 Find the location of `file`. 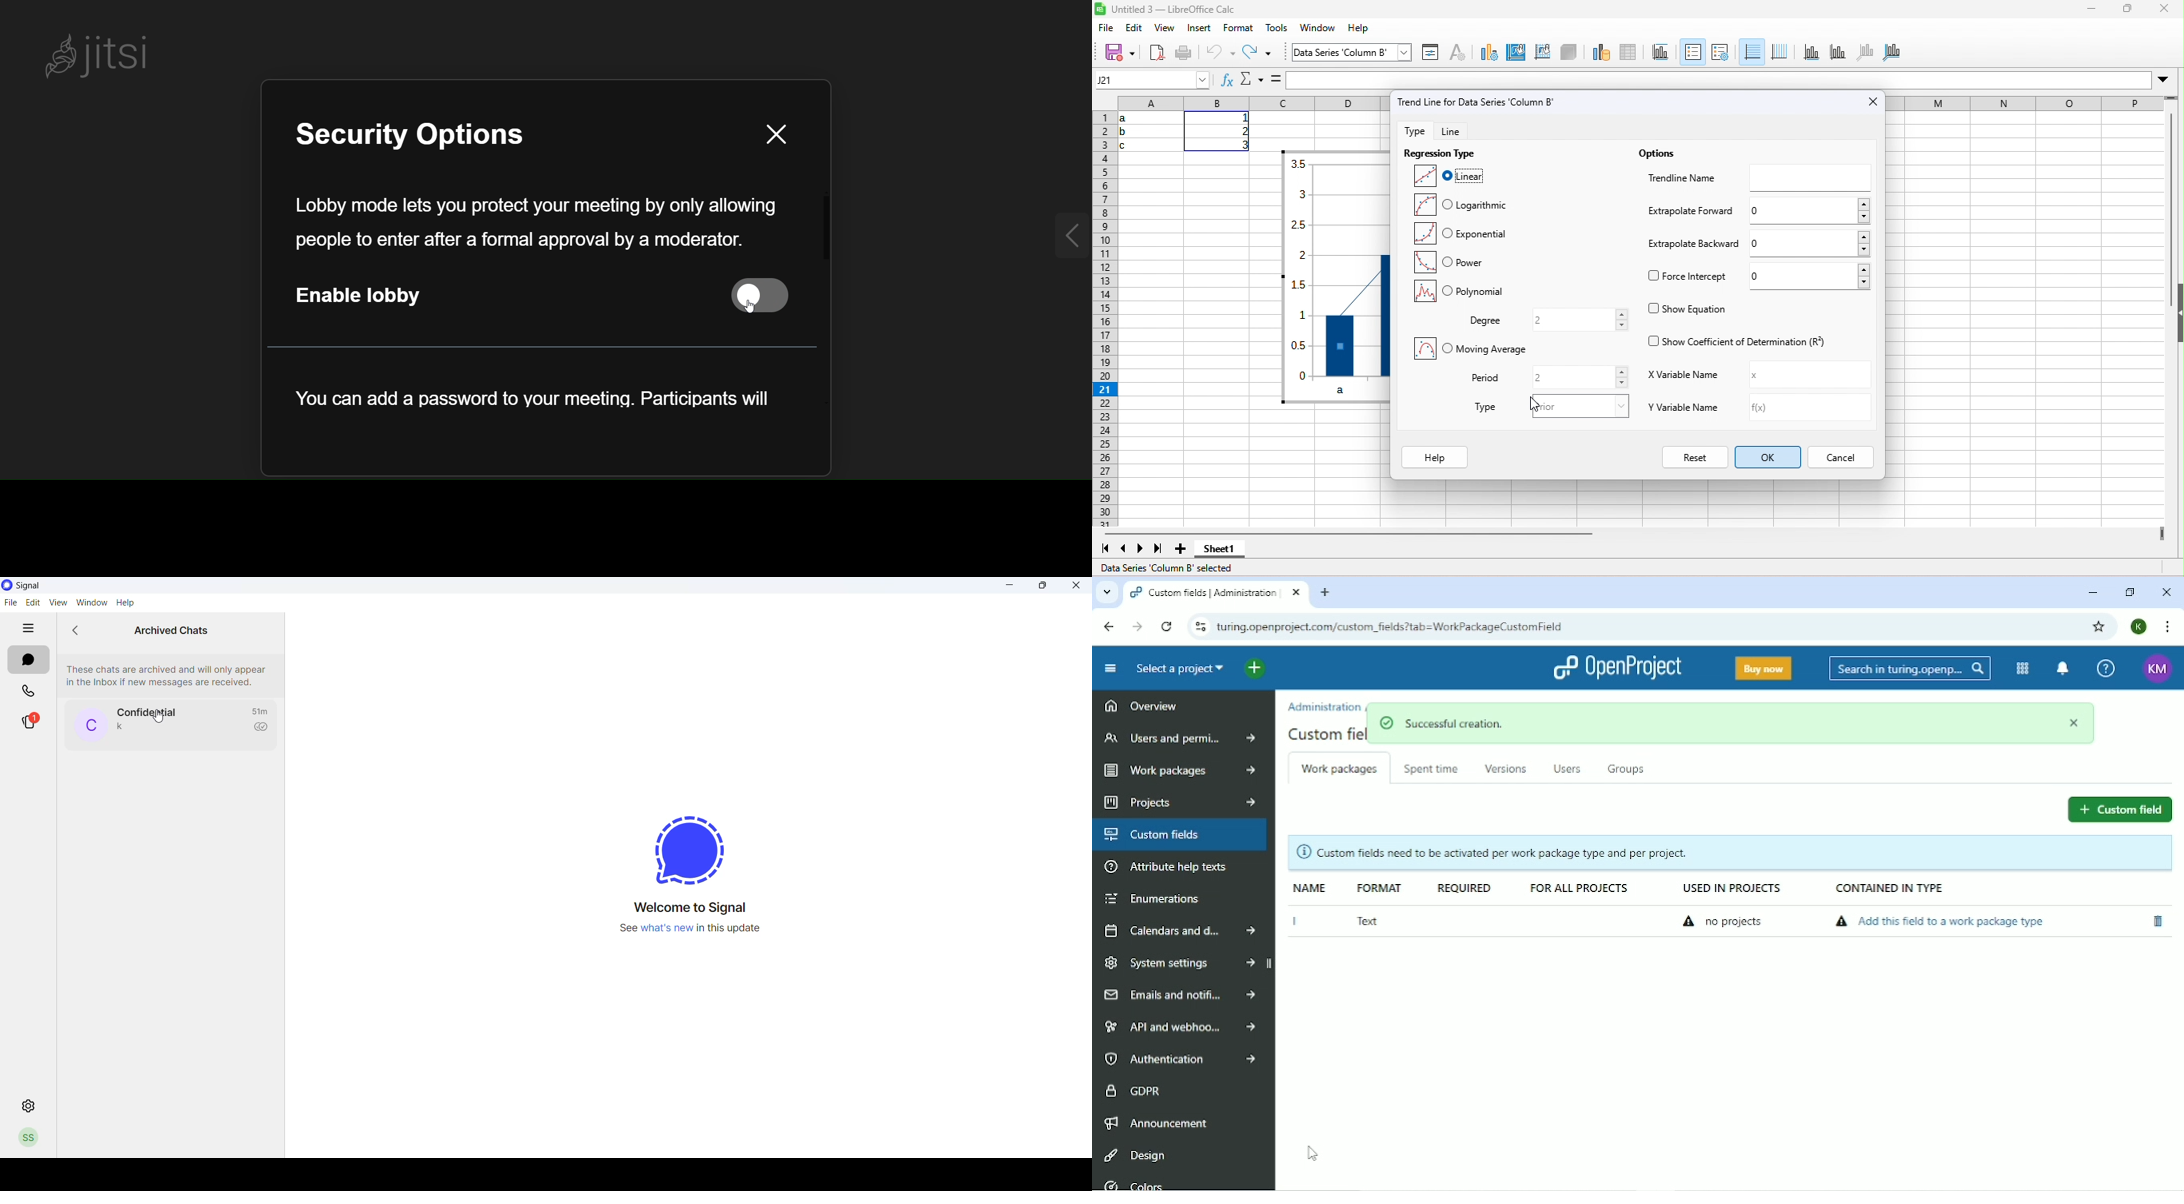

file is located at coordinates (10, 603).